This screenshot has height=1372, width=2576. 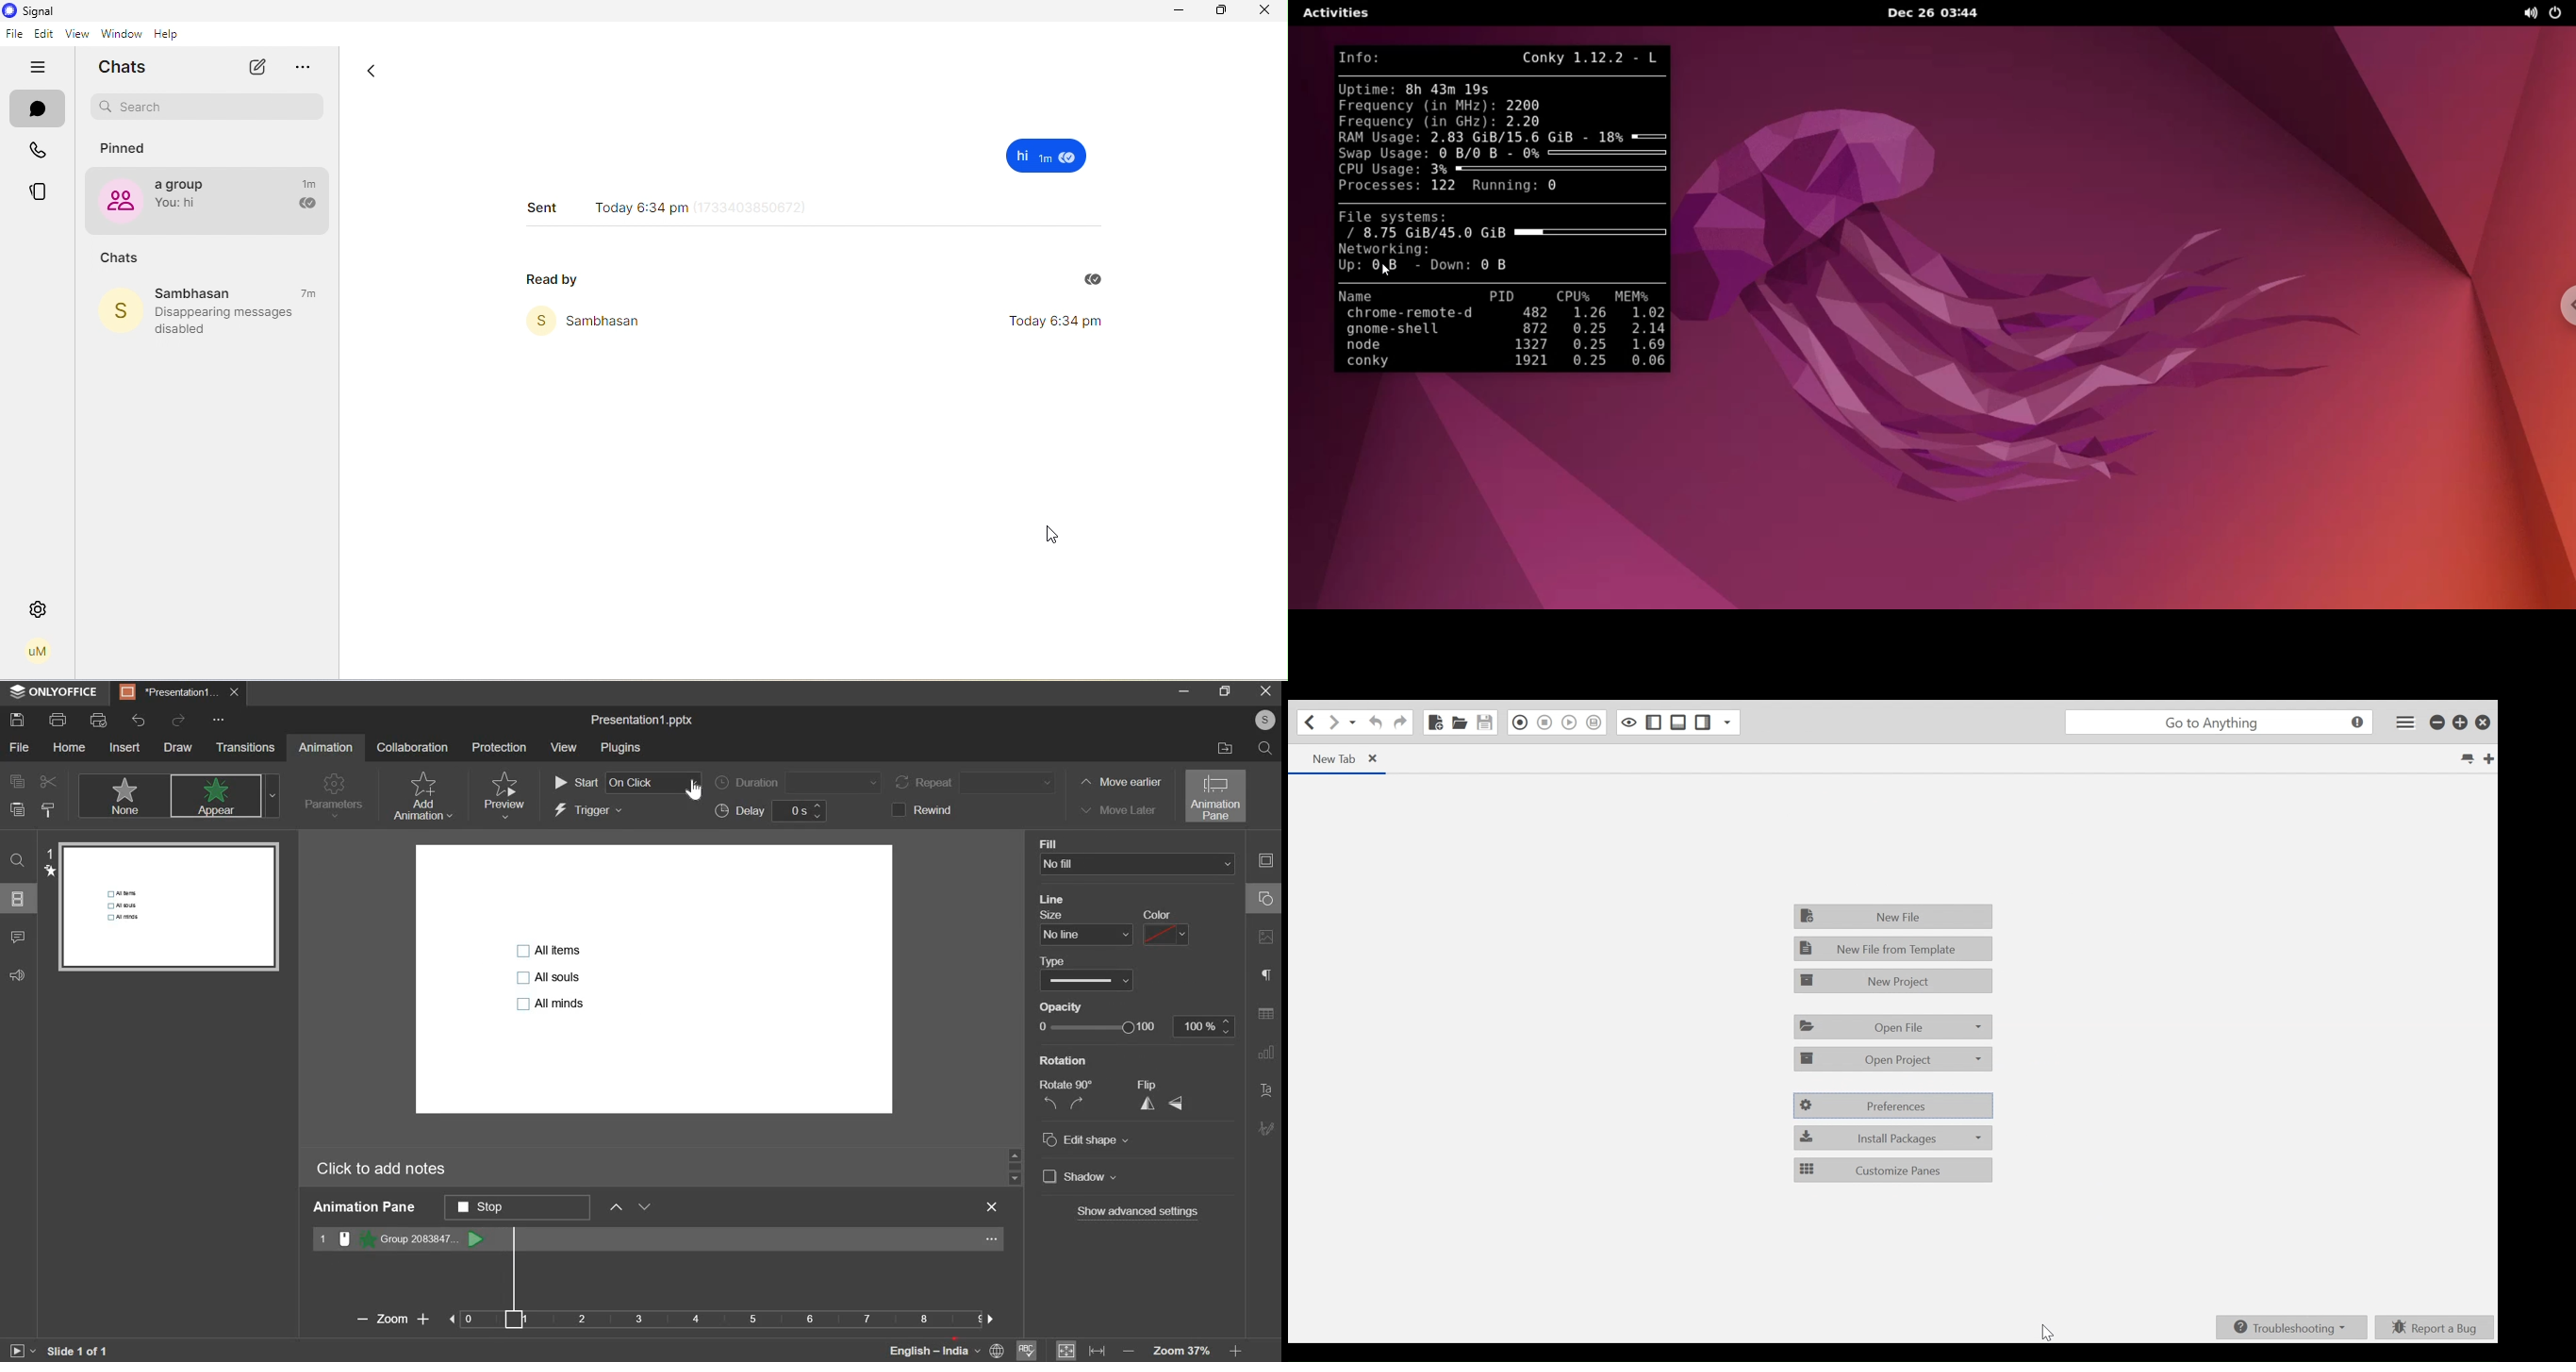 What do you see at coordinates (1161, 1102) in the screenshot?
I see `flip` at bounding box center [1161, 1102].